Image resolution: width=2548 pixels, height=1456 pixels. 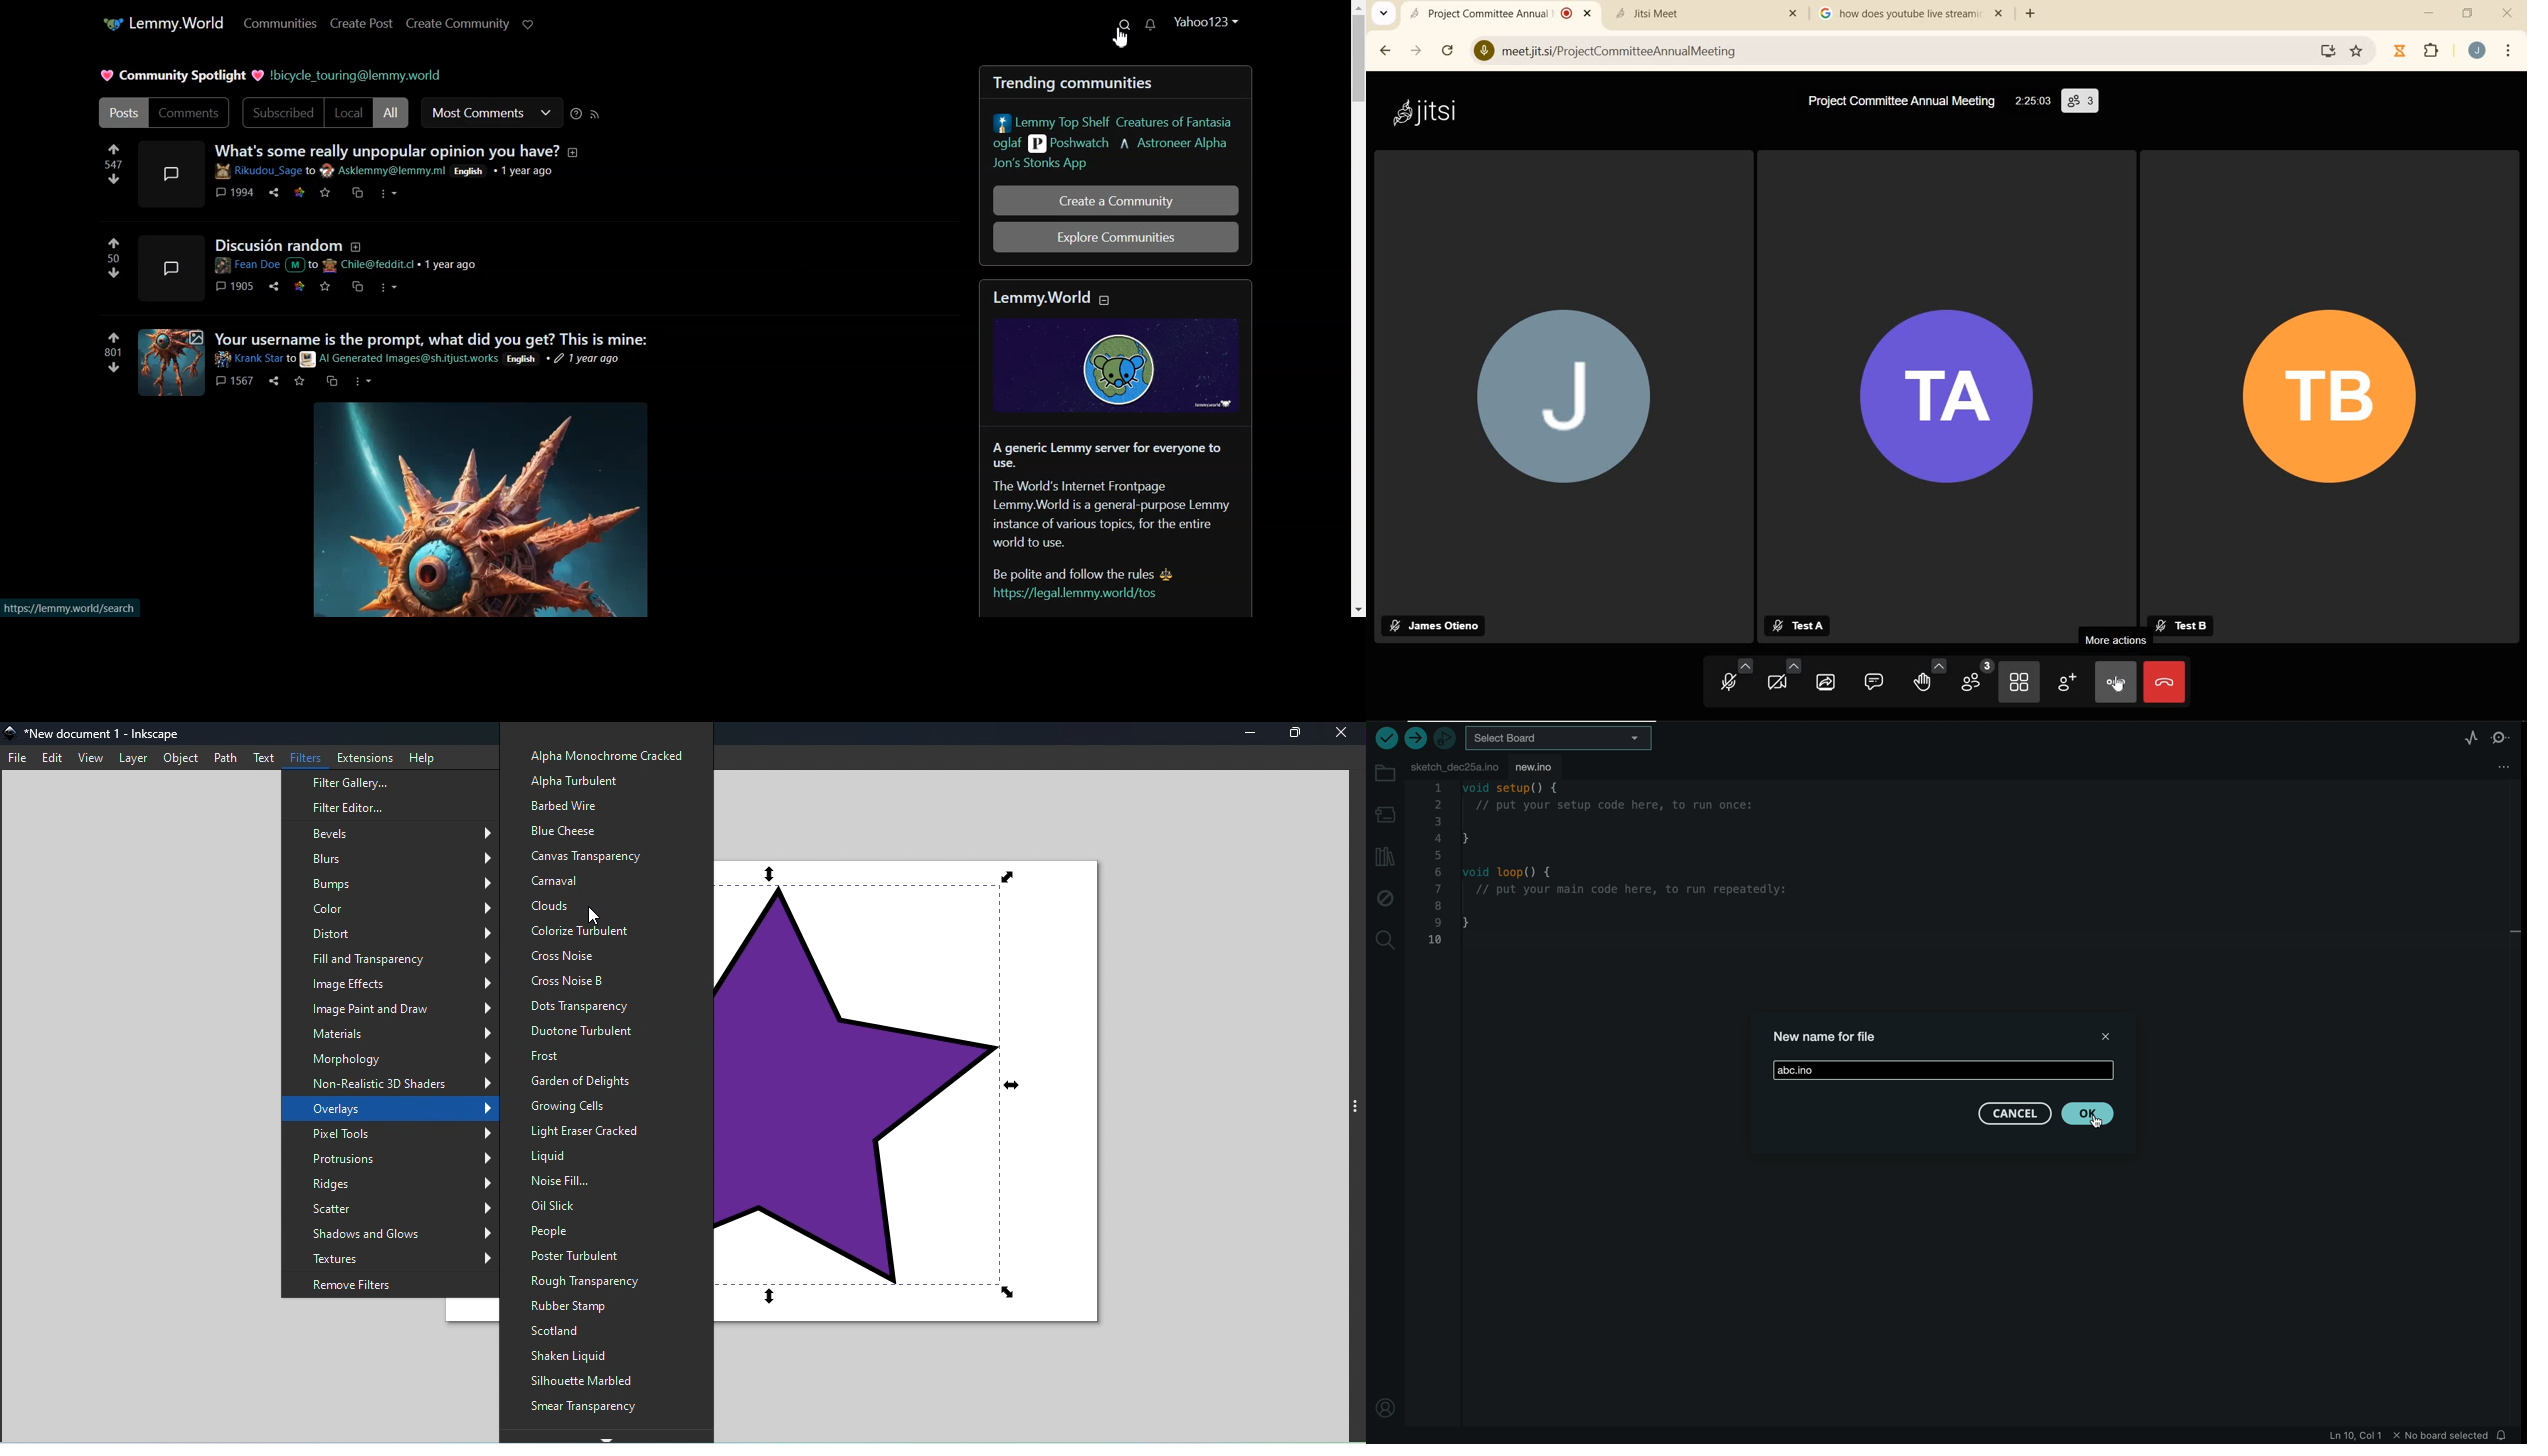 I want to click on current open tab, so click(x=1488, y=13).